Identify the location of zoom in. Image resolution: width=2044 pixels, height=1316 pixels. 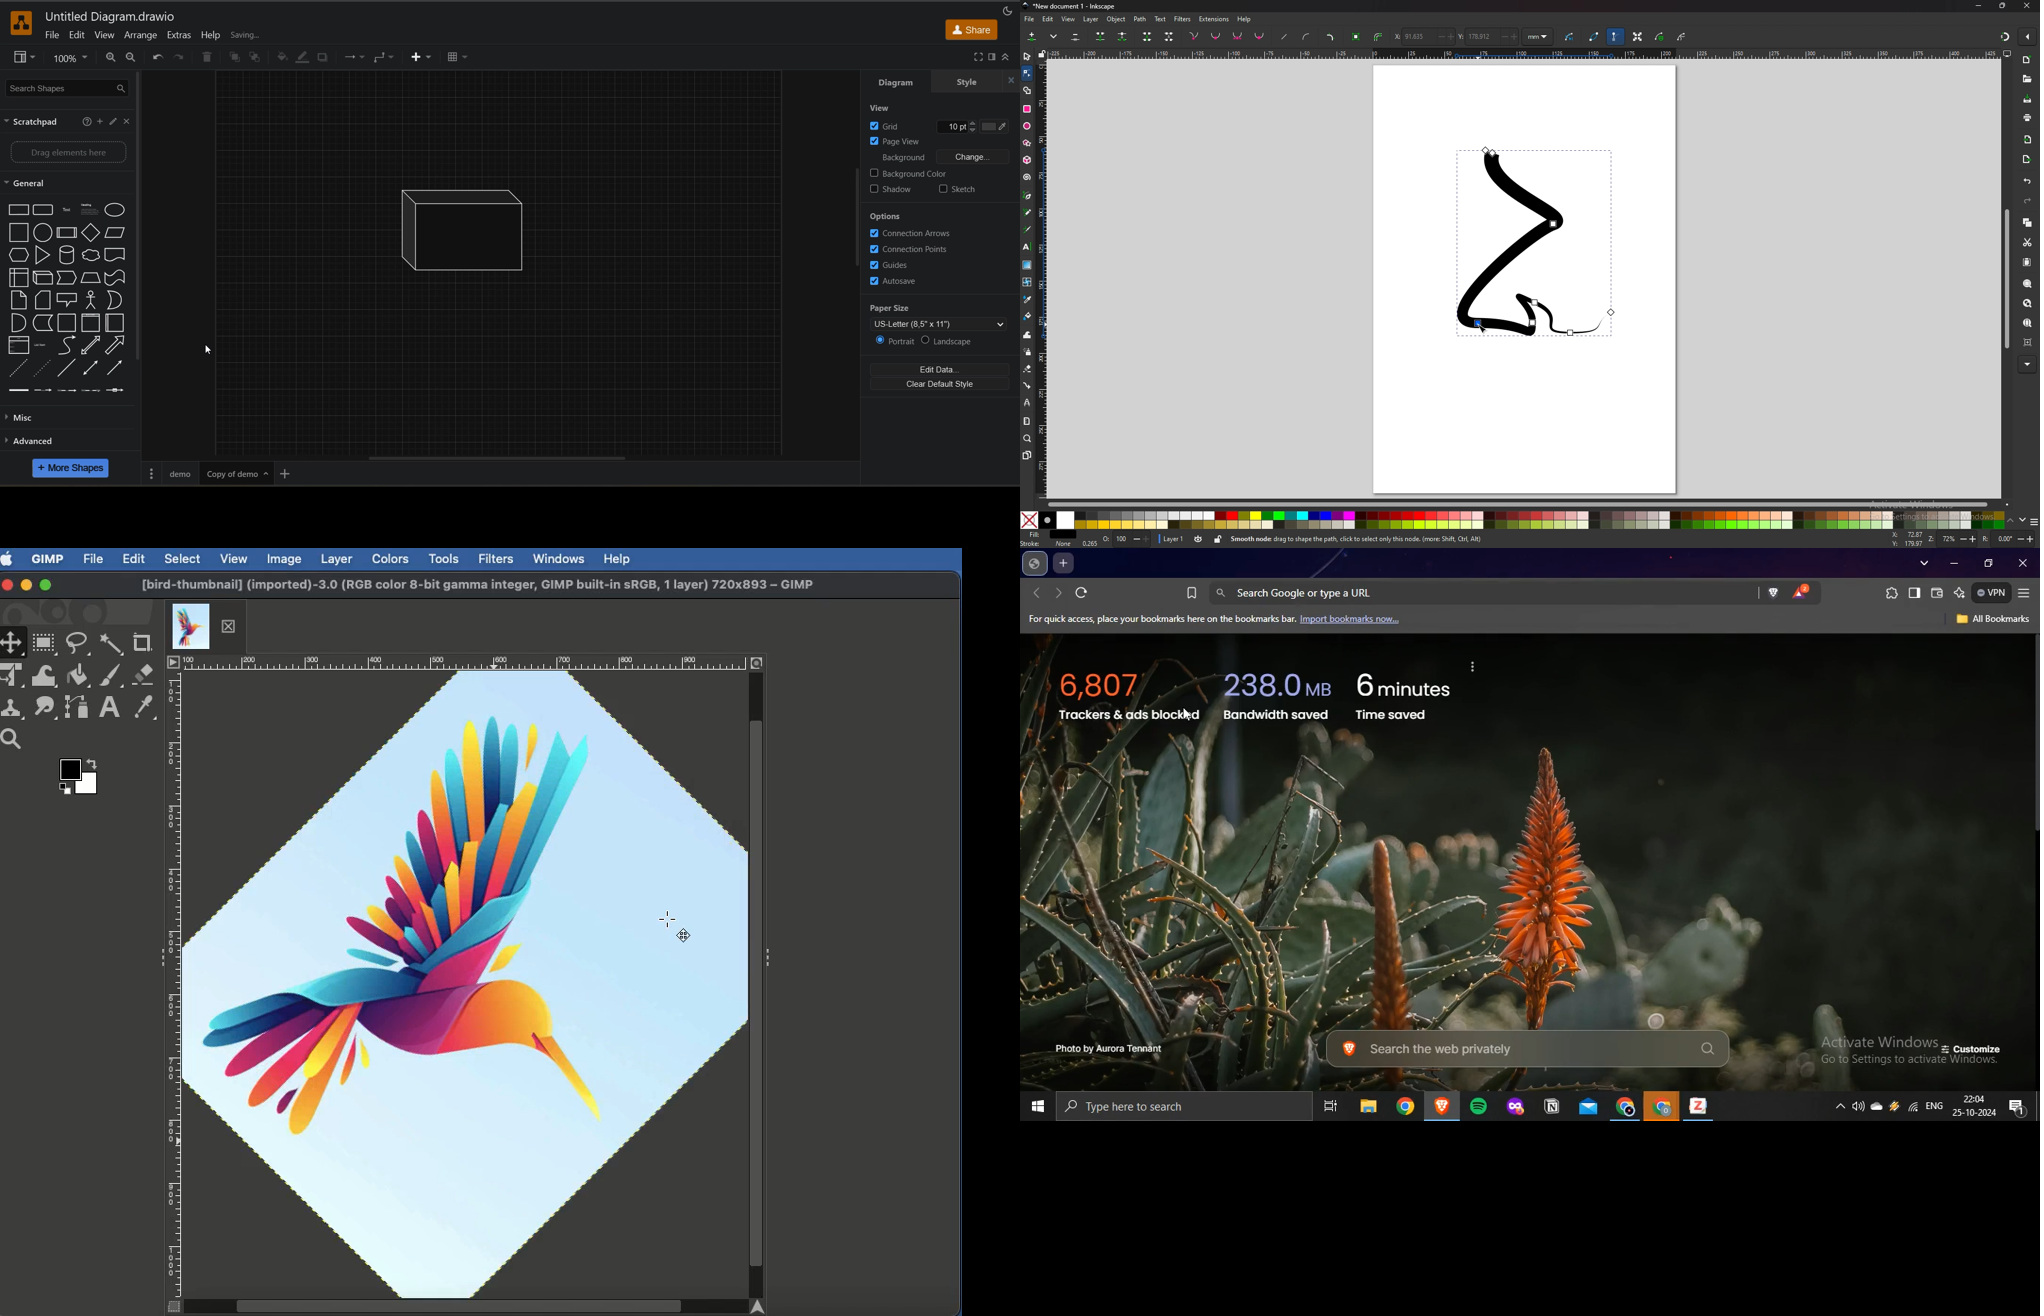
(130, 57).